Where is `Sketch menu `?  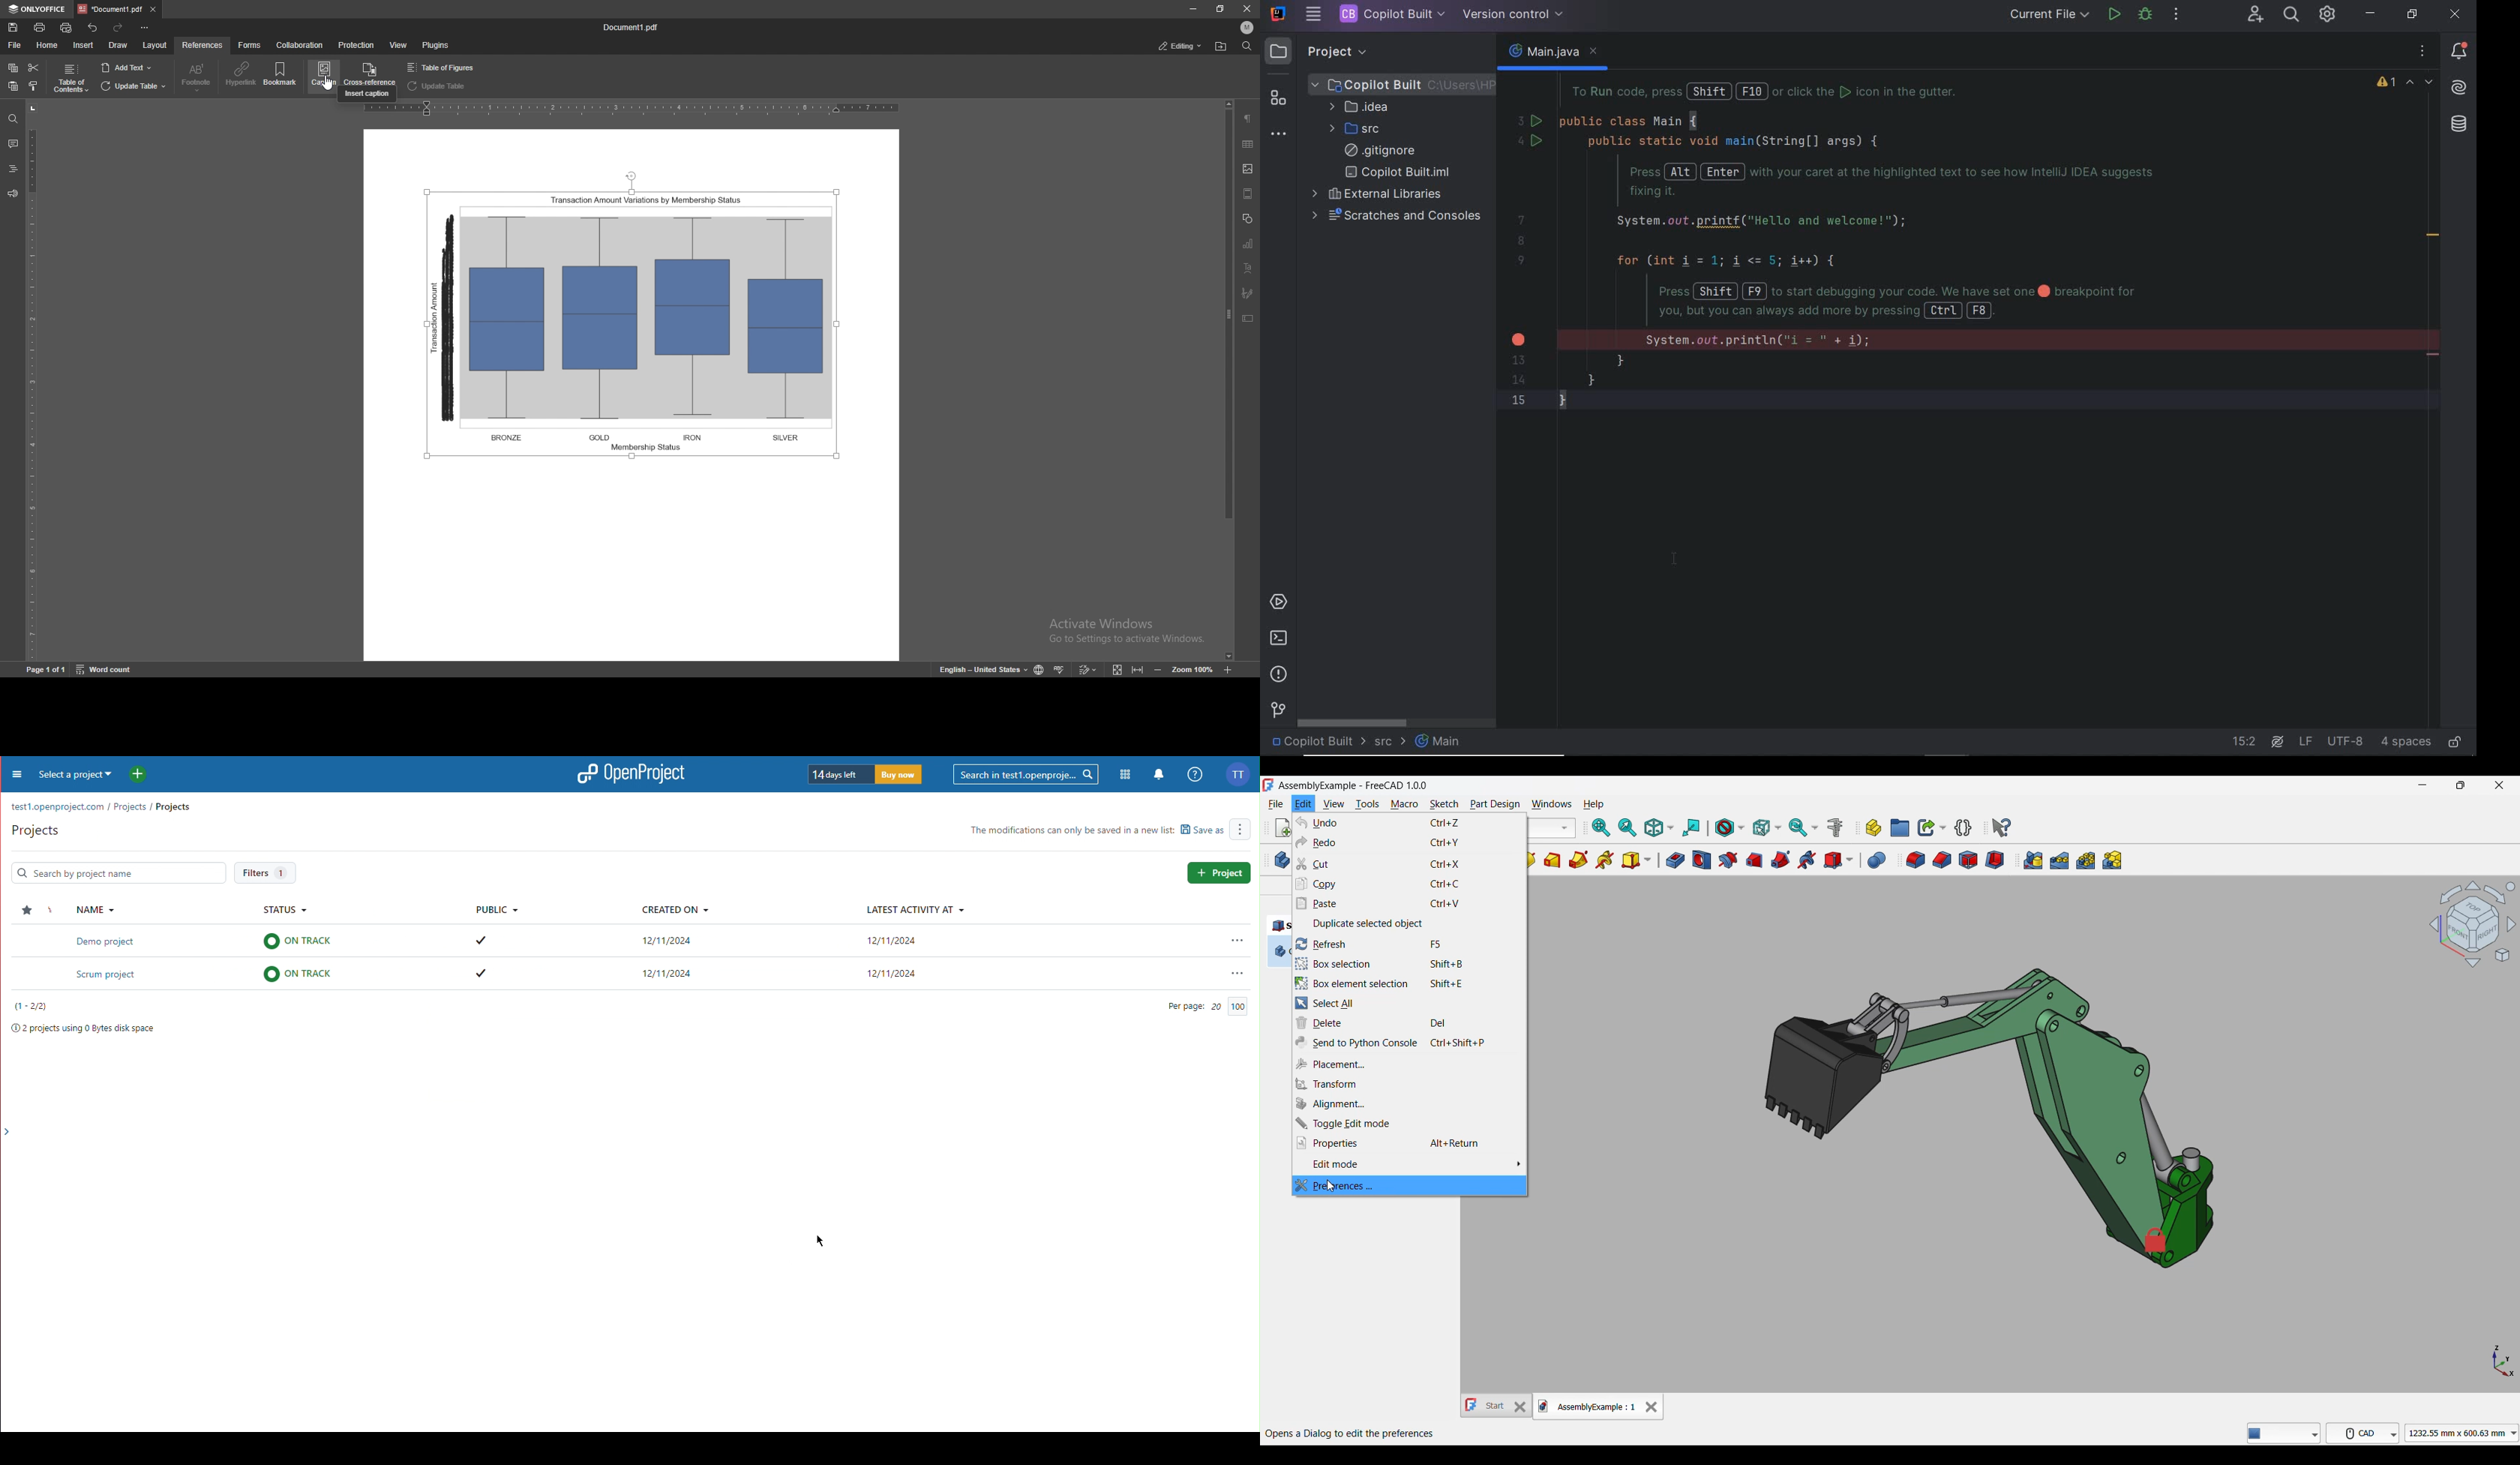
Sketch menu  is located at coordinates (1444, 804).